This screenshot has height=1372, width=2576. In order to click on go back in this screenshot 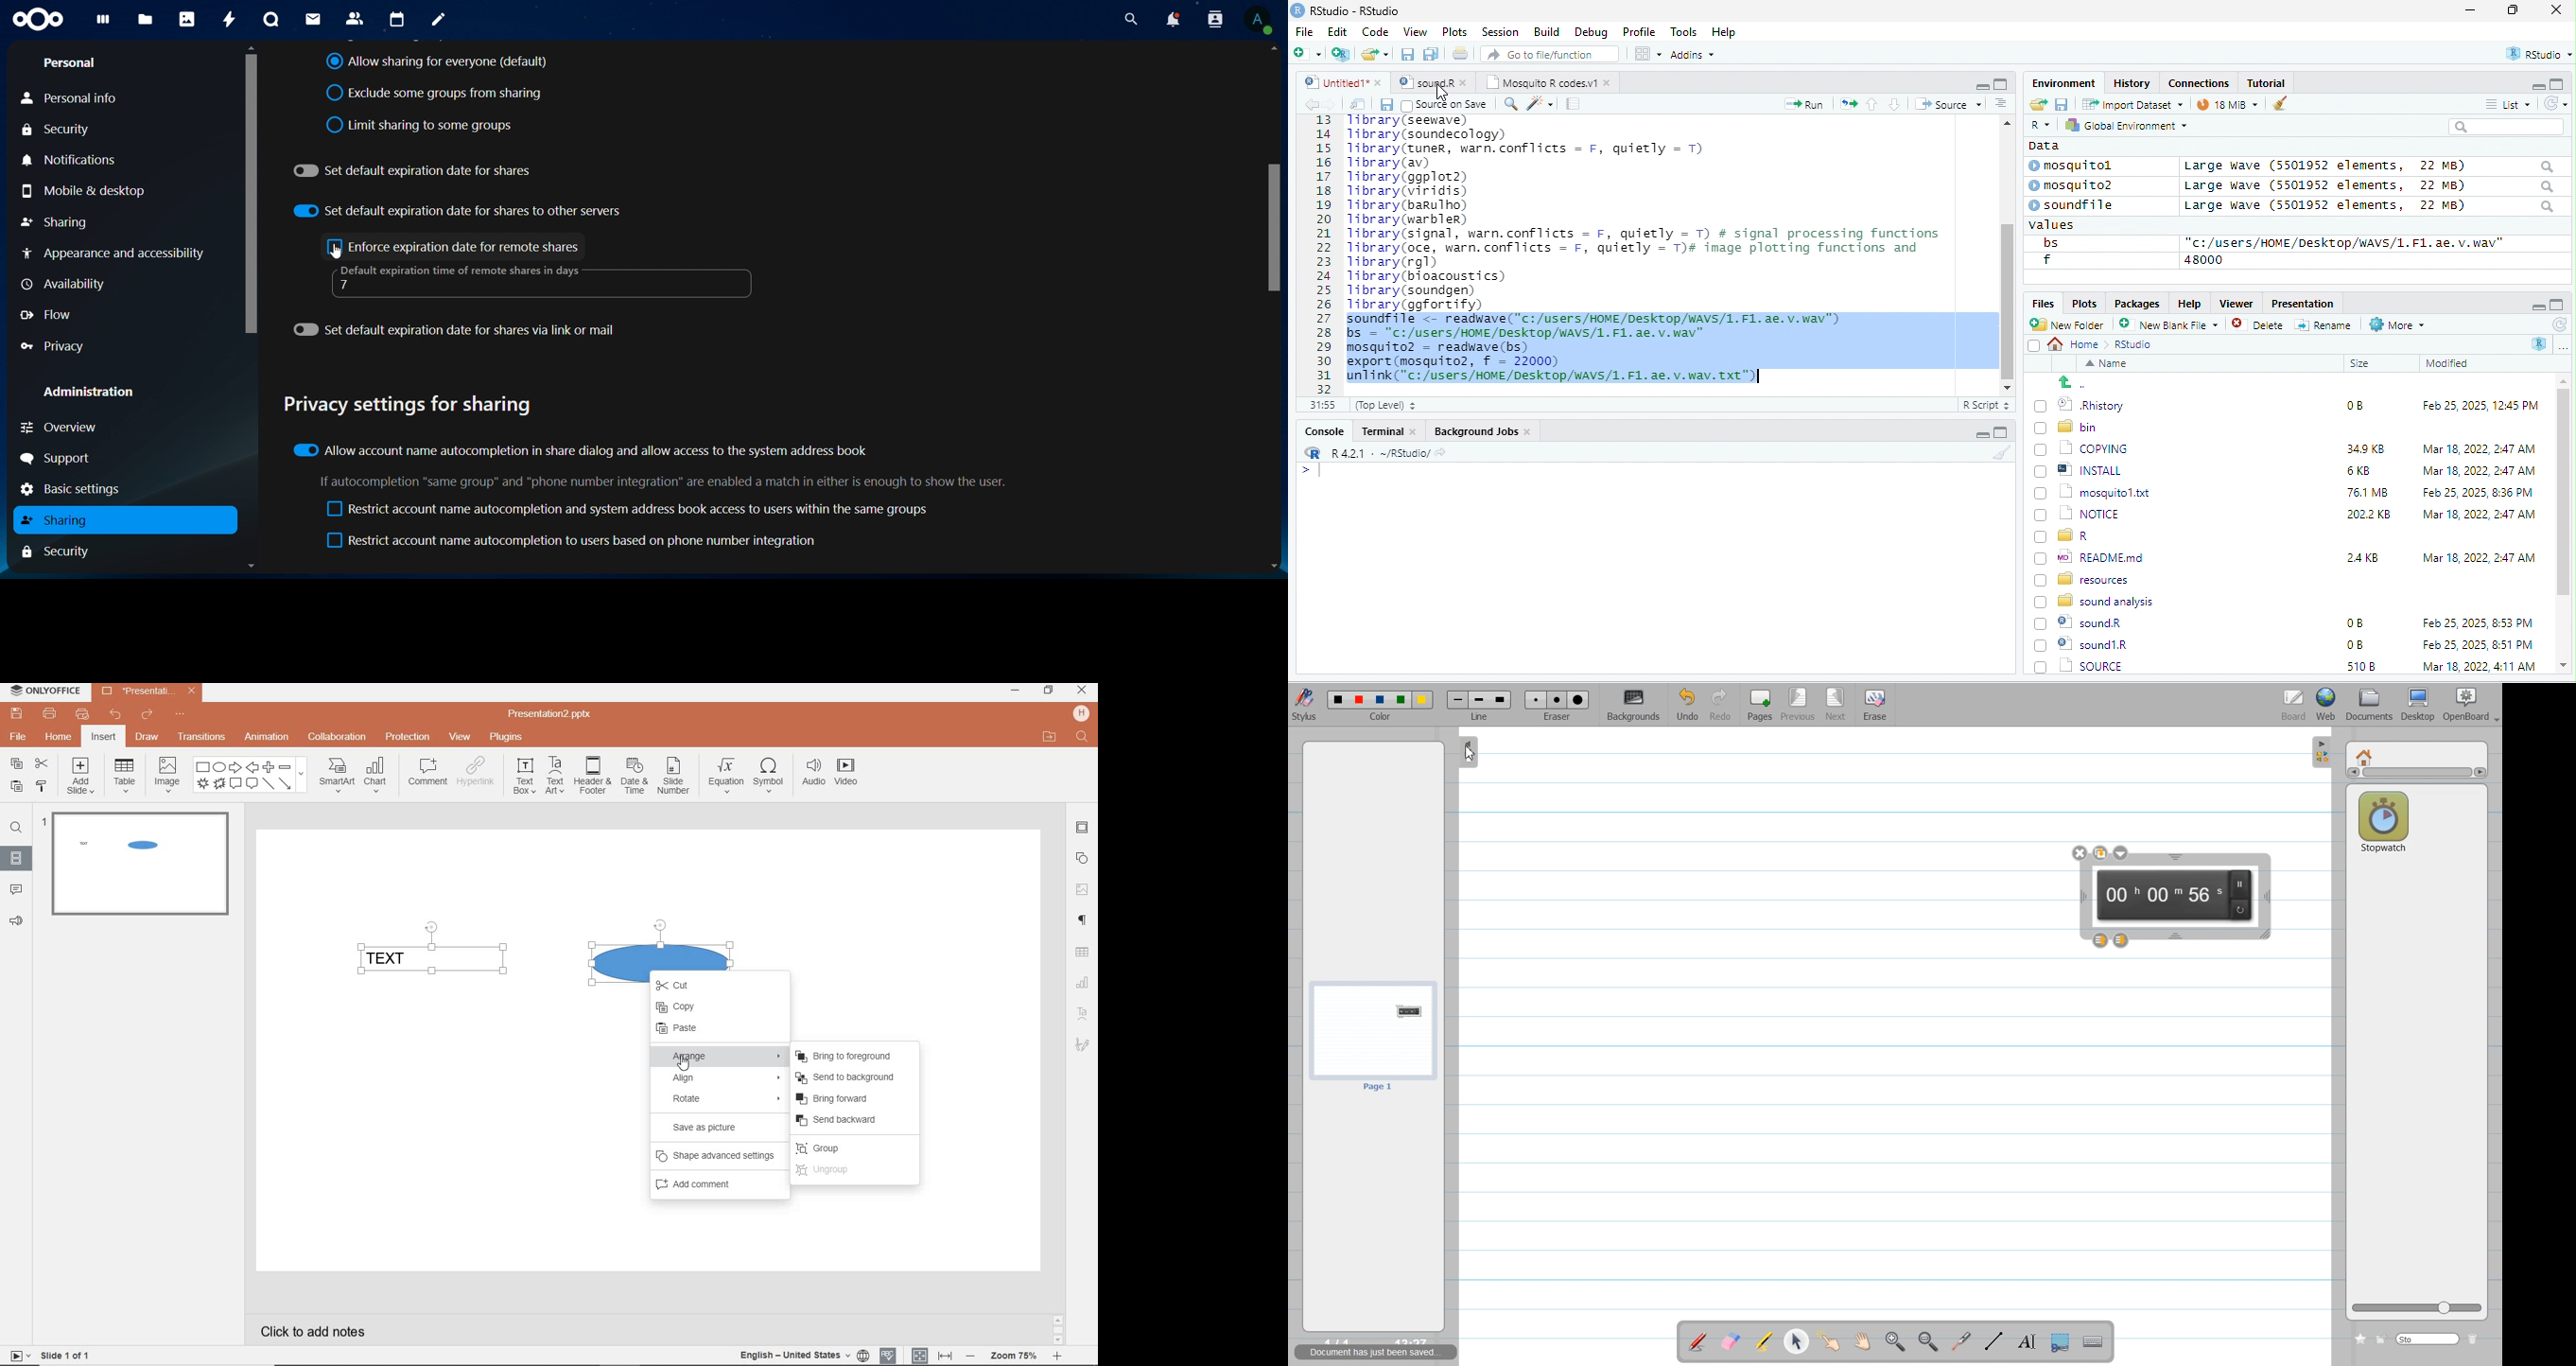, I will do `click(2080, 382)`.